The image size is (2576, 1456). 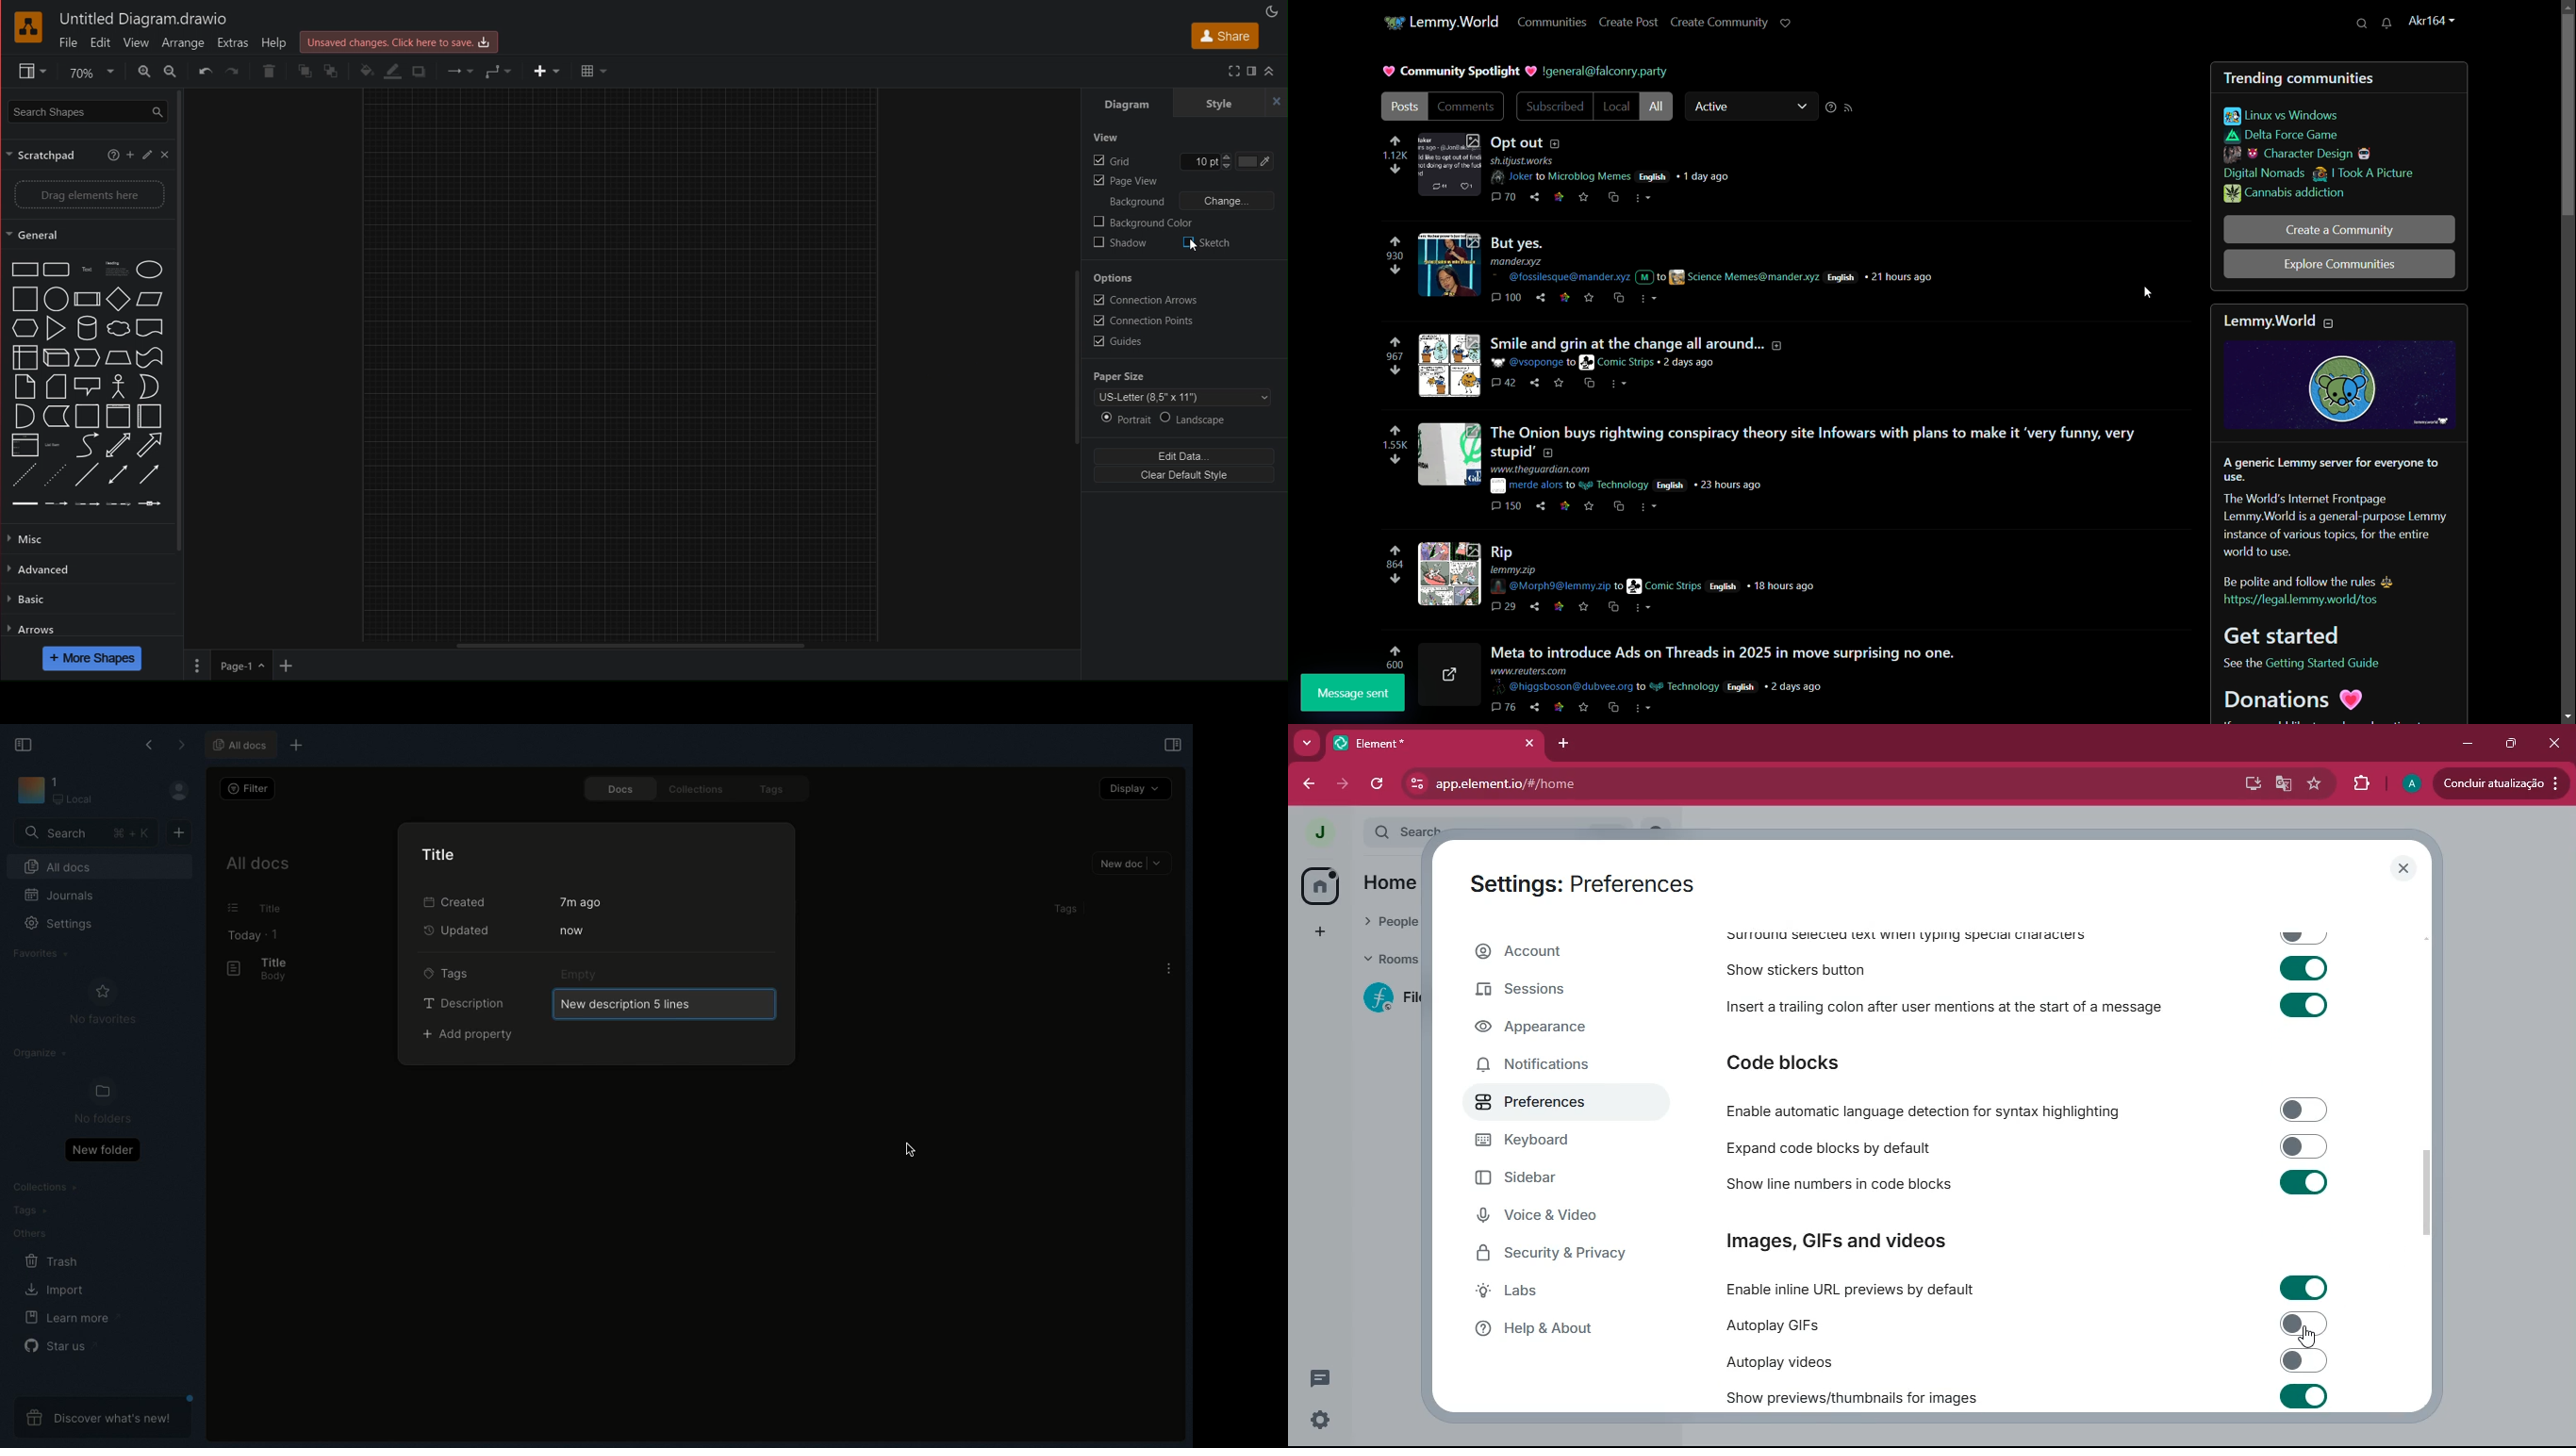 I want to click on Collapse, so click(x=1272, y=72).